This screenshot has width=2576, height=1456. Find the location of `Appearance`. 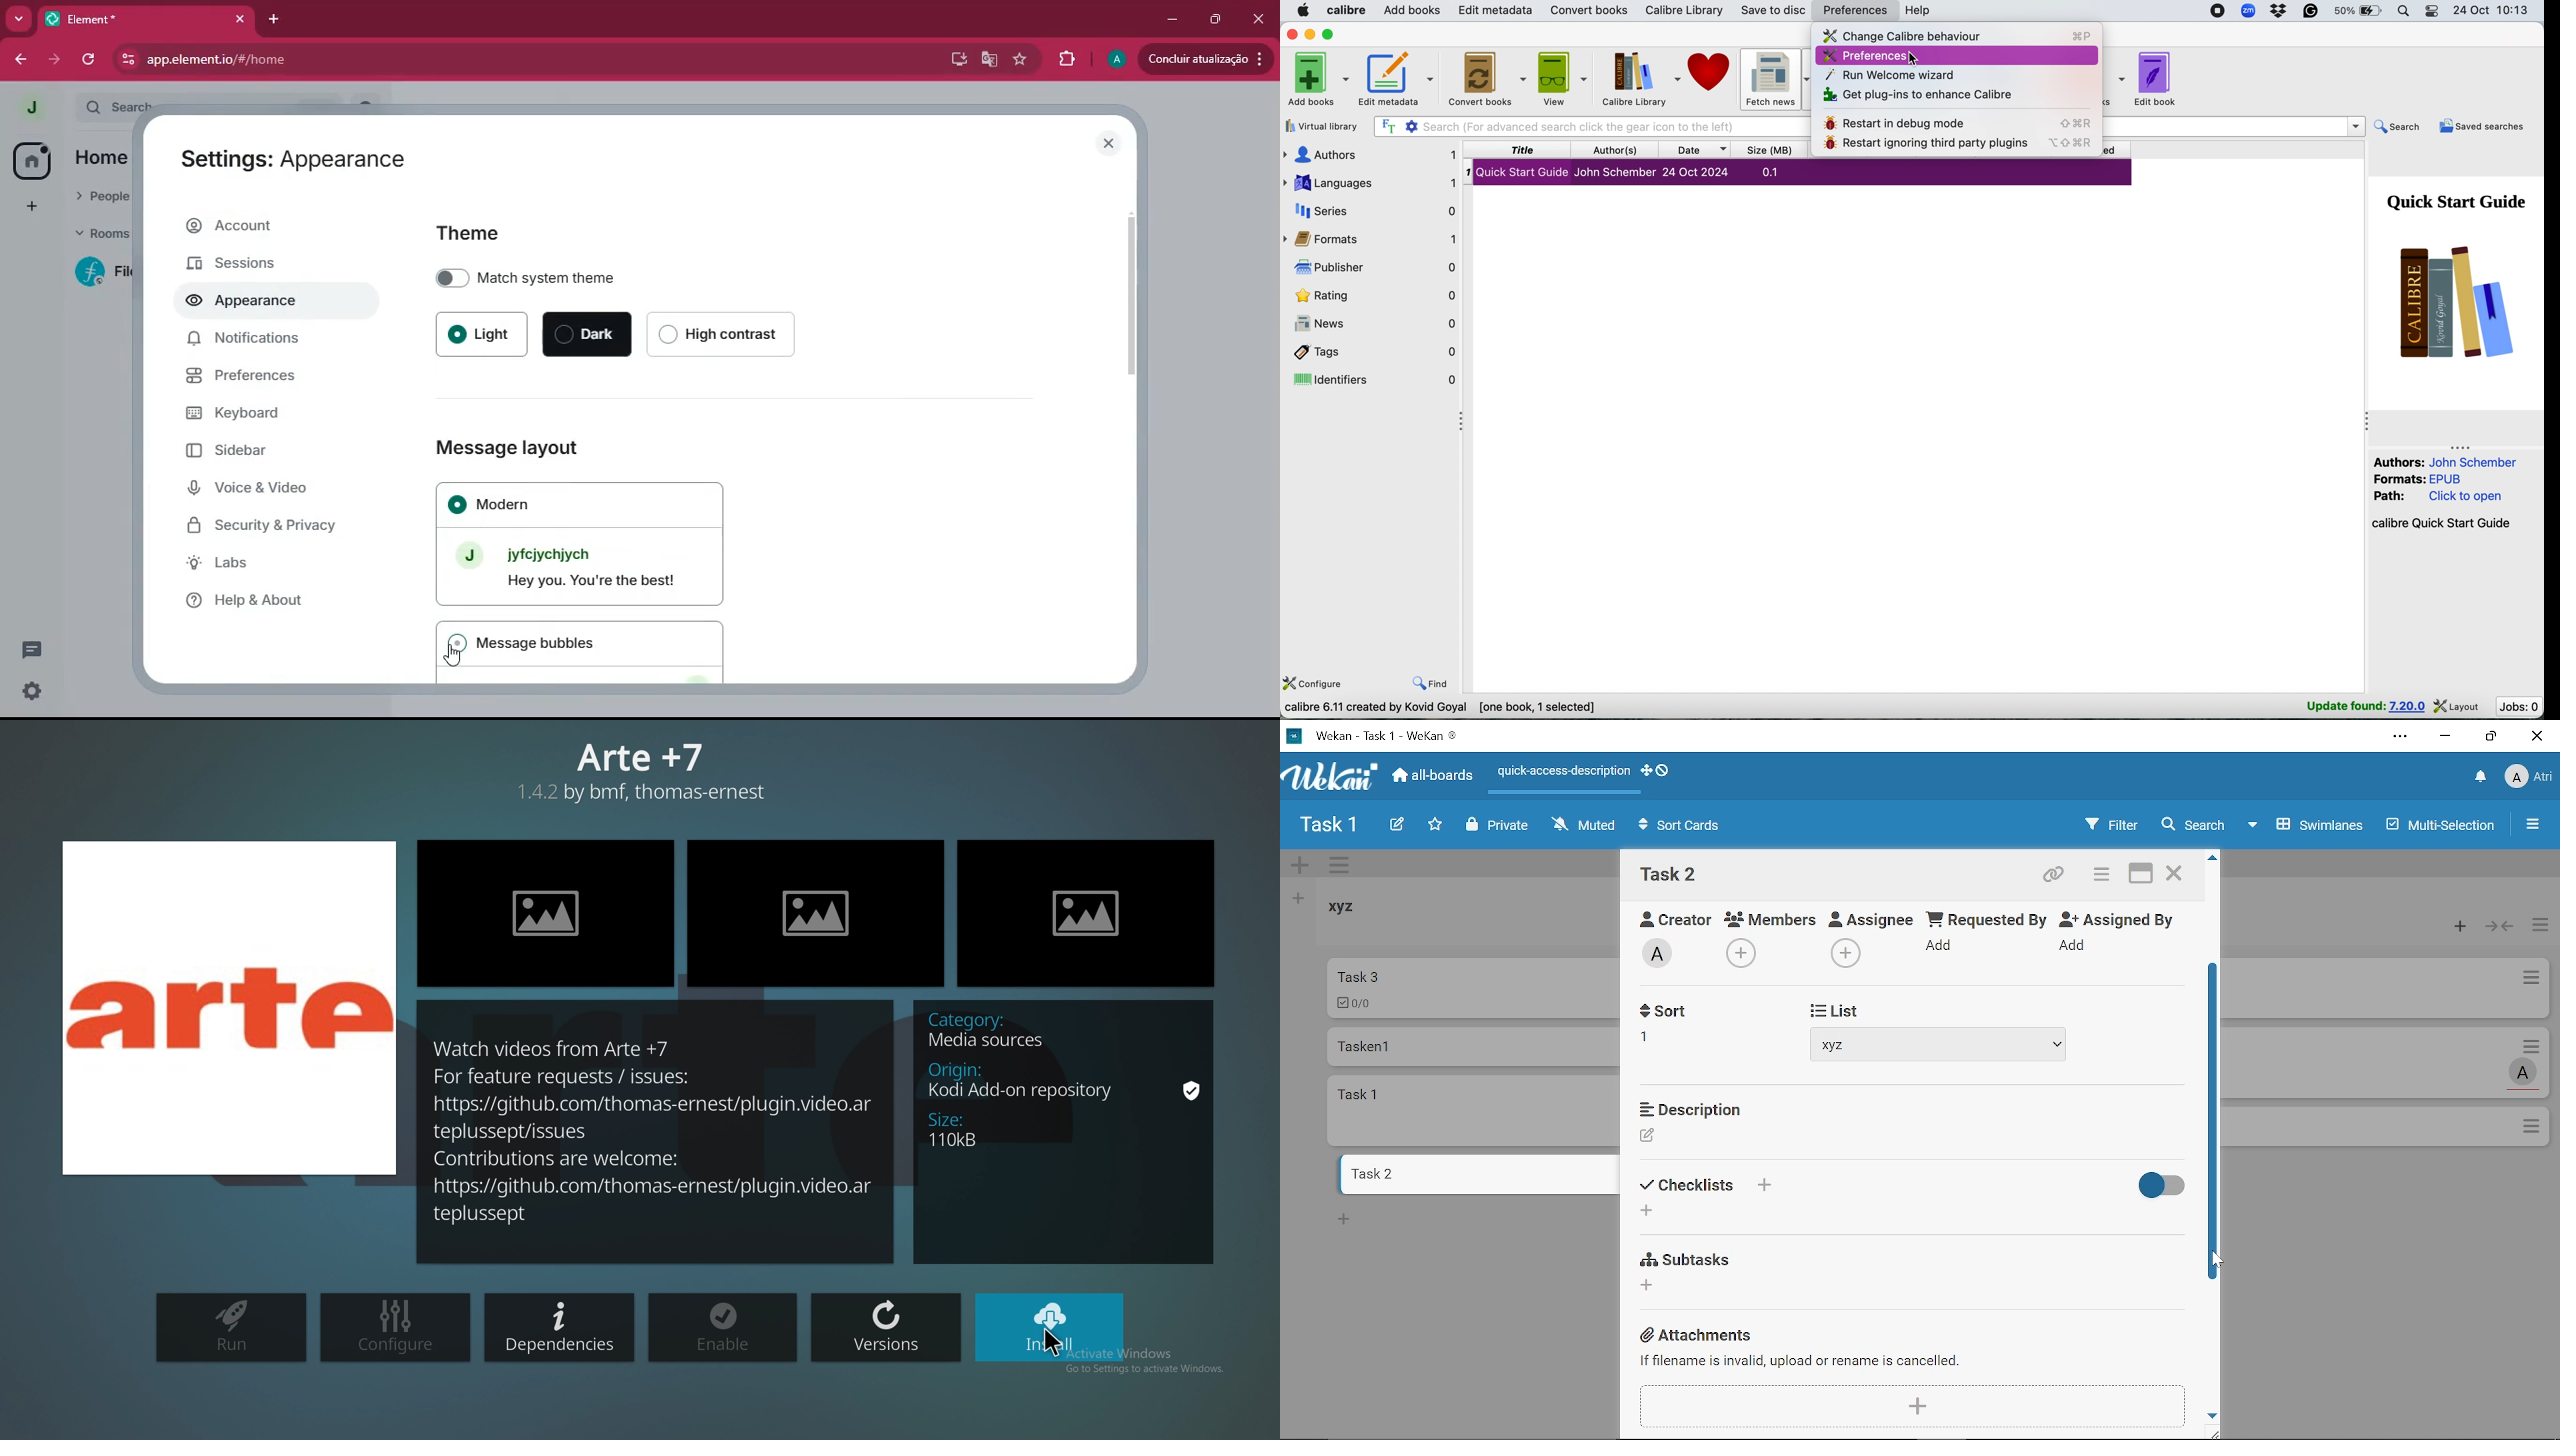

Appearance is located at coordinates (250, 299).